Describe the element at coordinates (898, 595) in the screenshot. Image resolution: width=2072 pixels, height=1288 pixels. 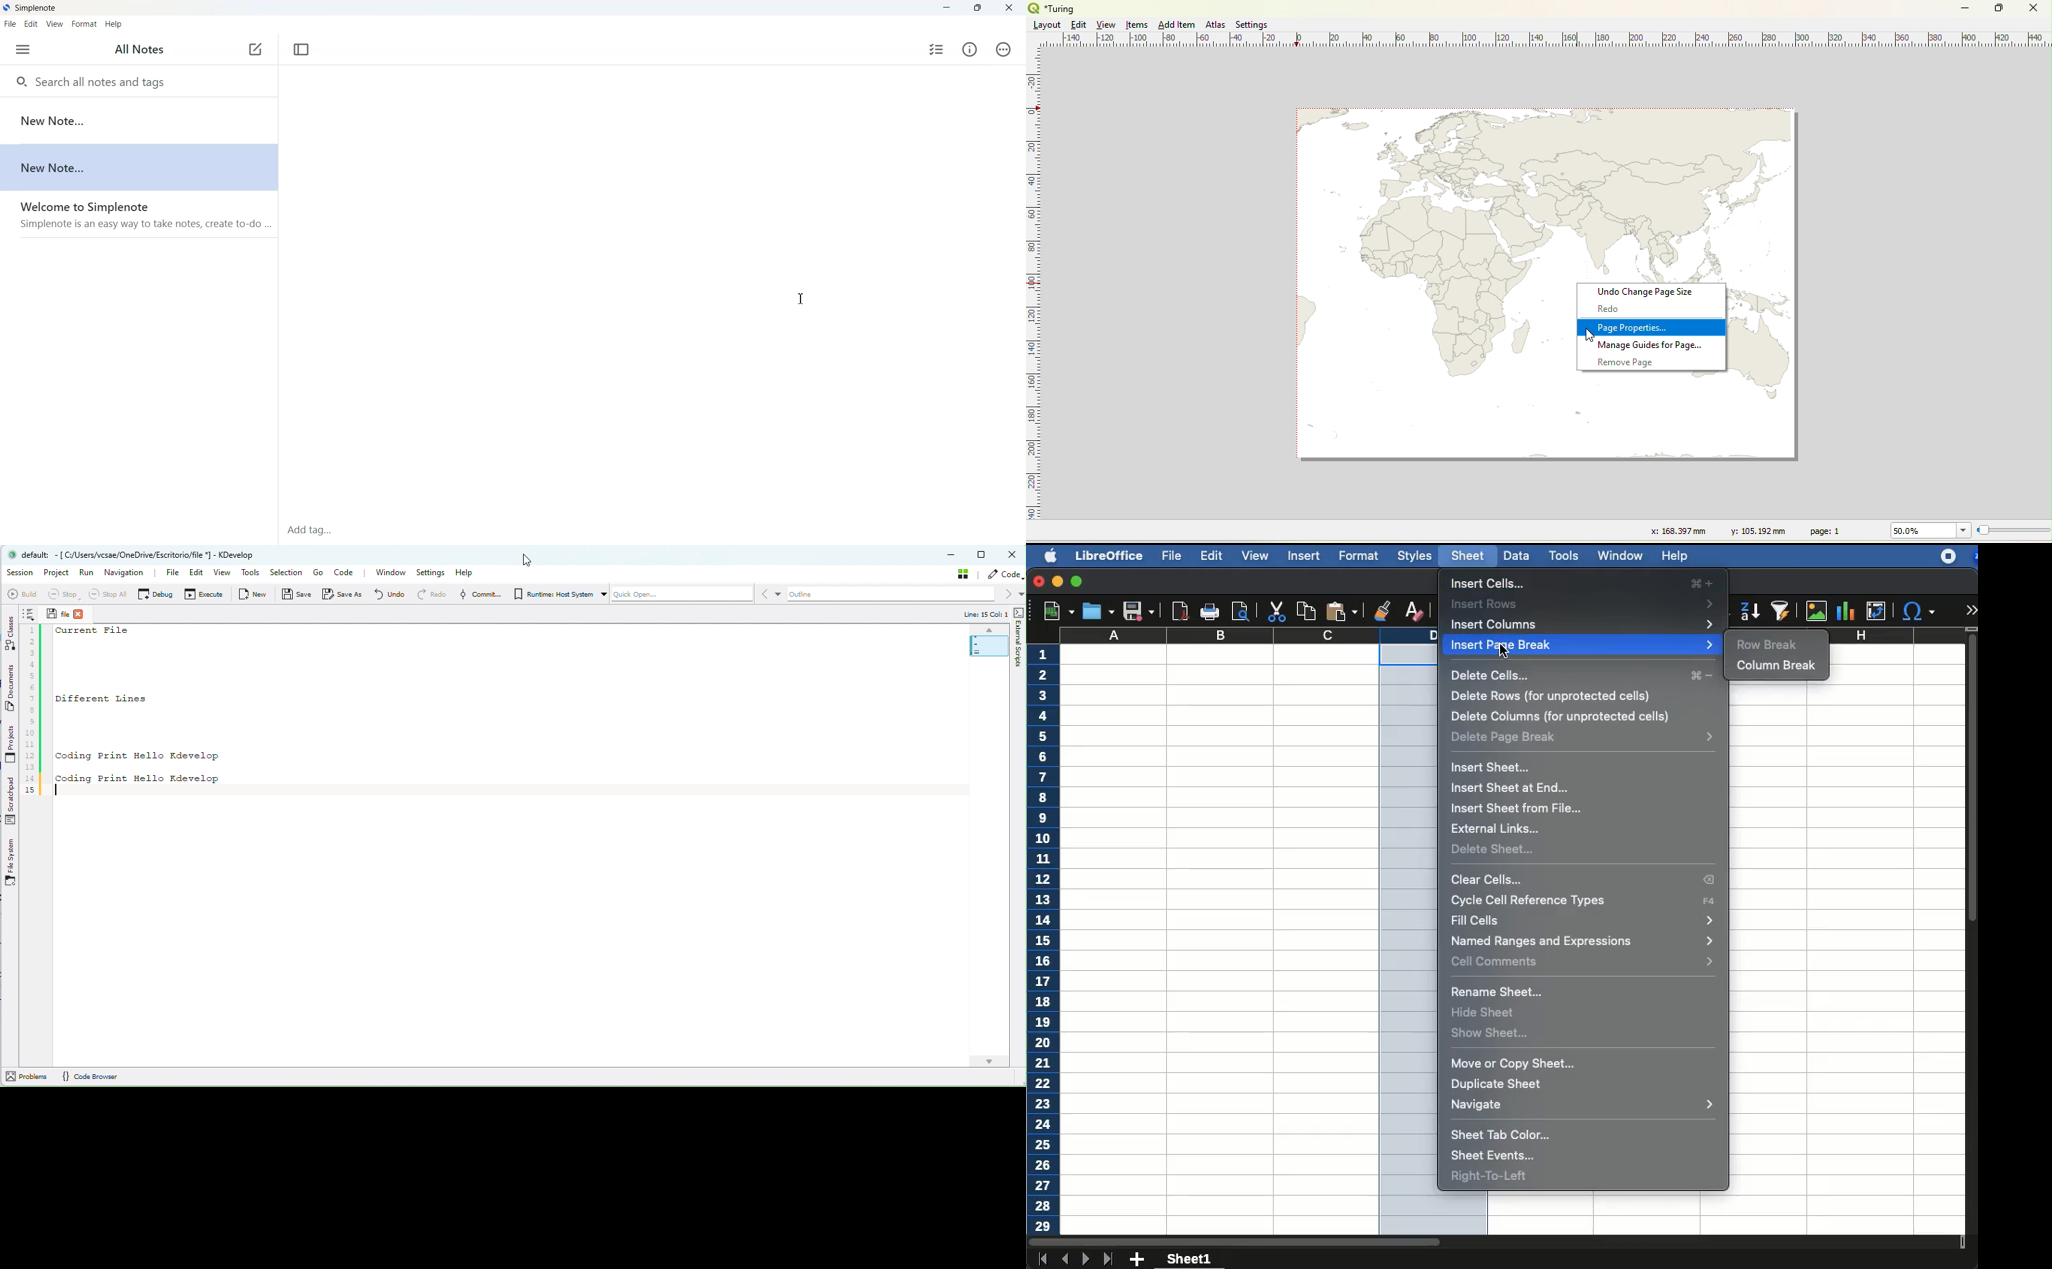
I see `outline` at that location.